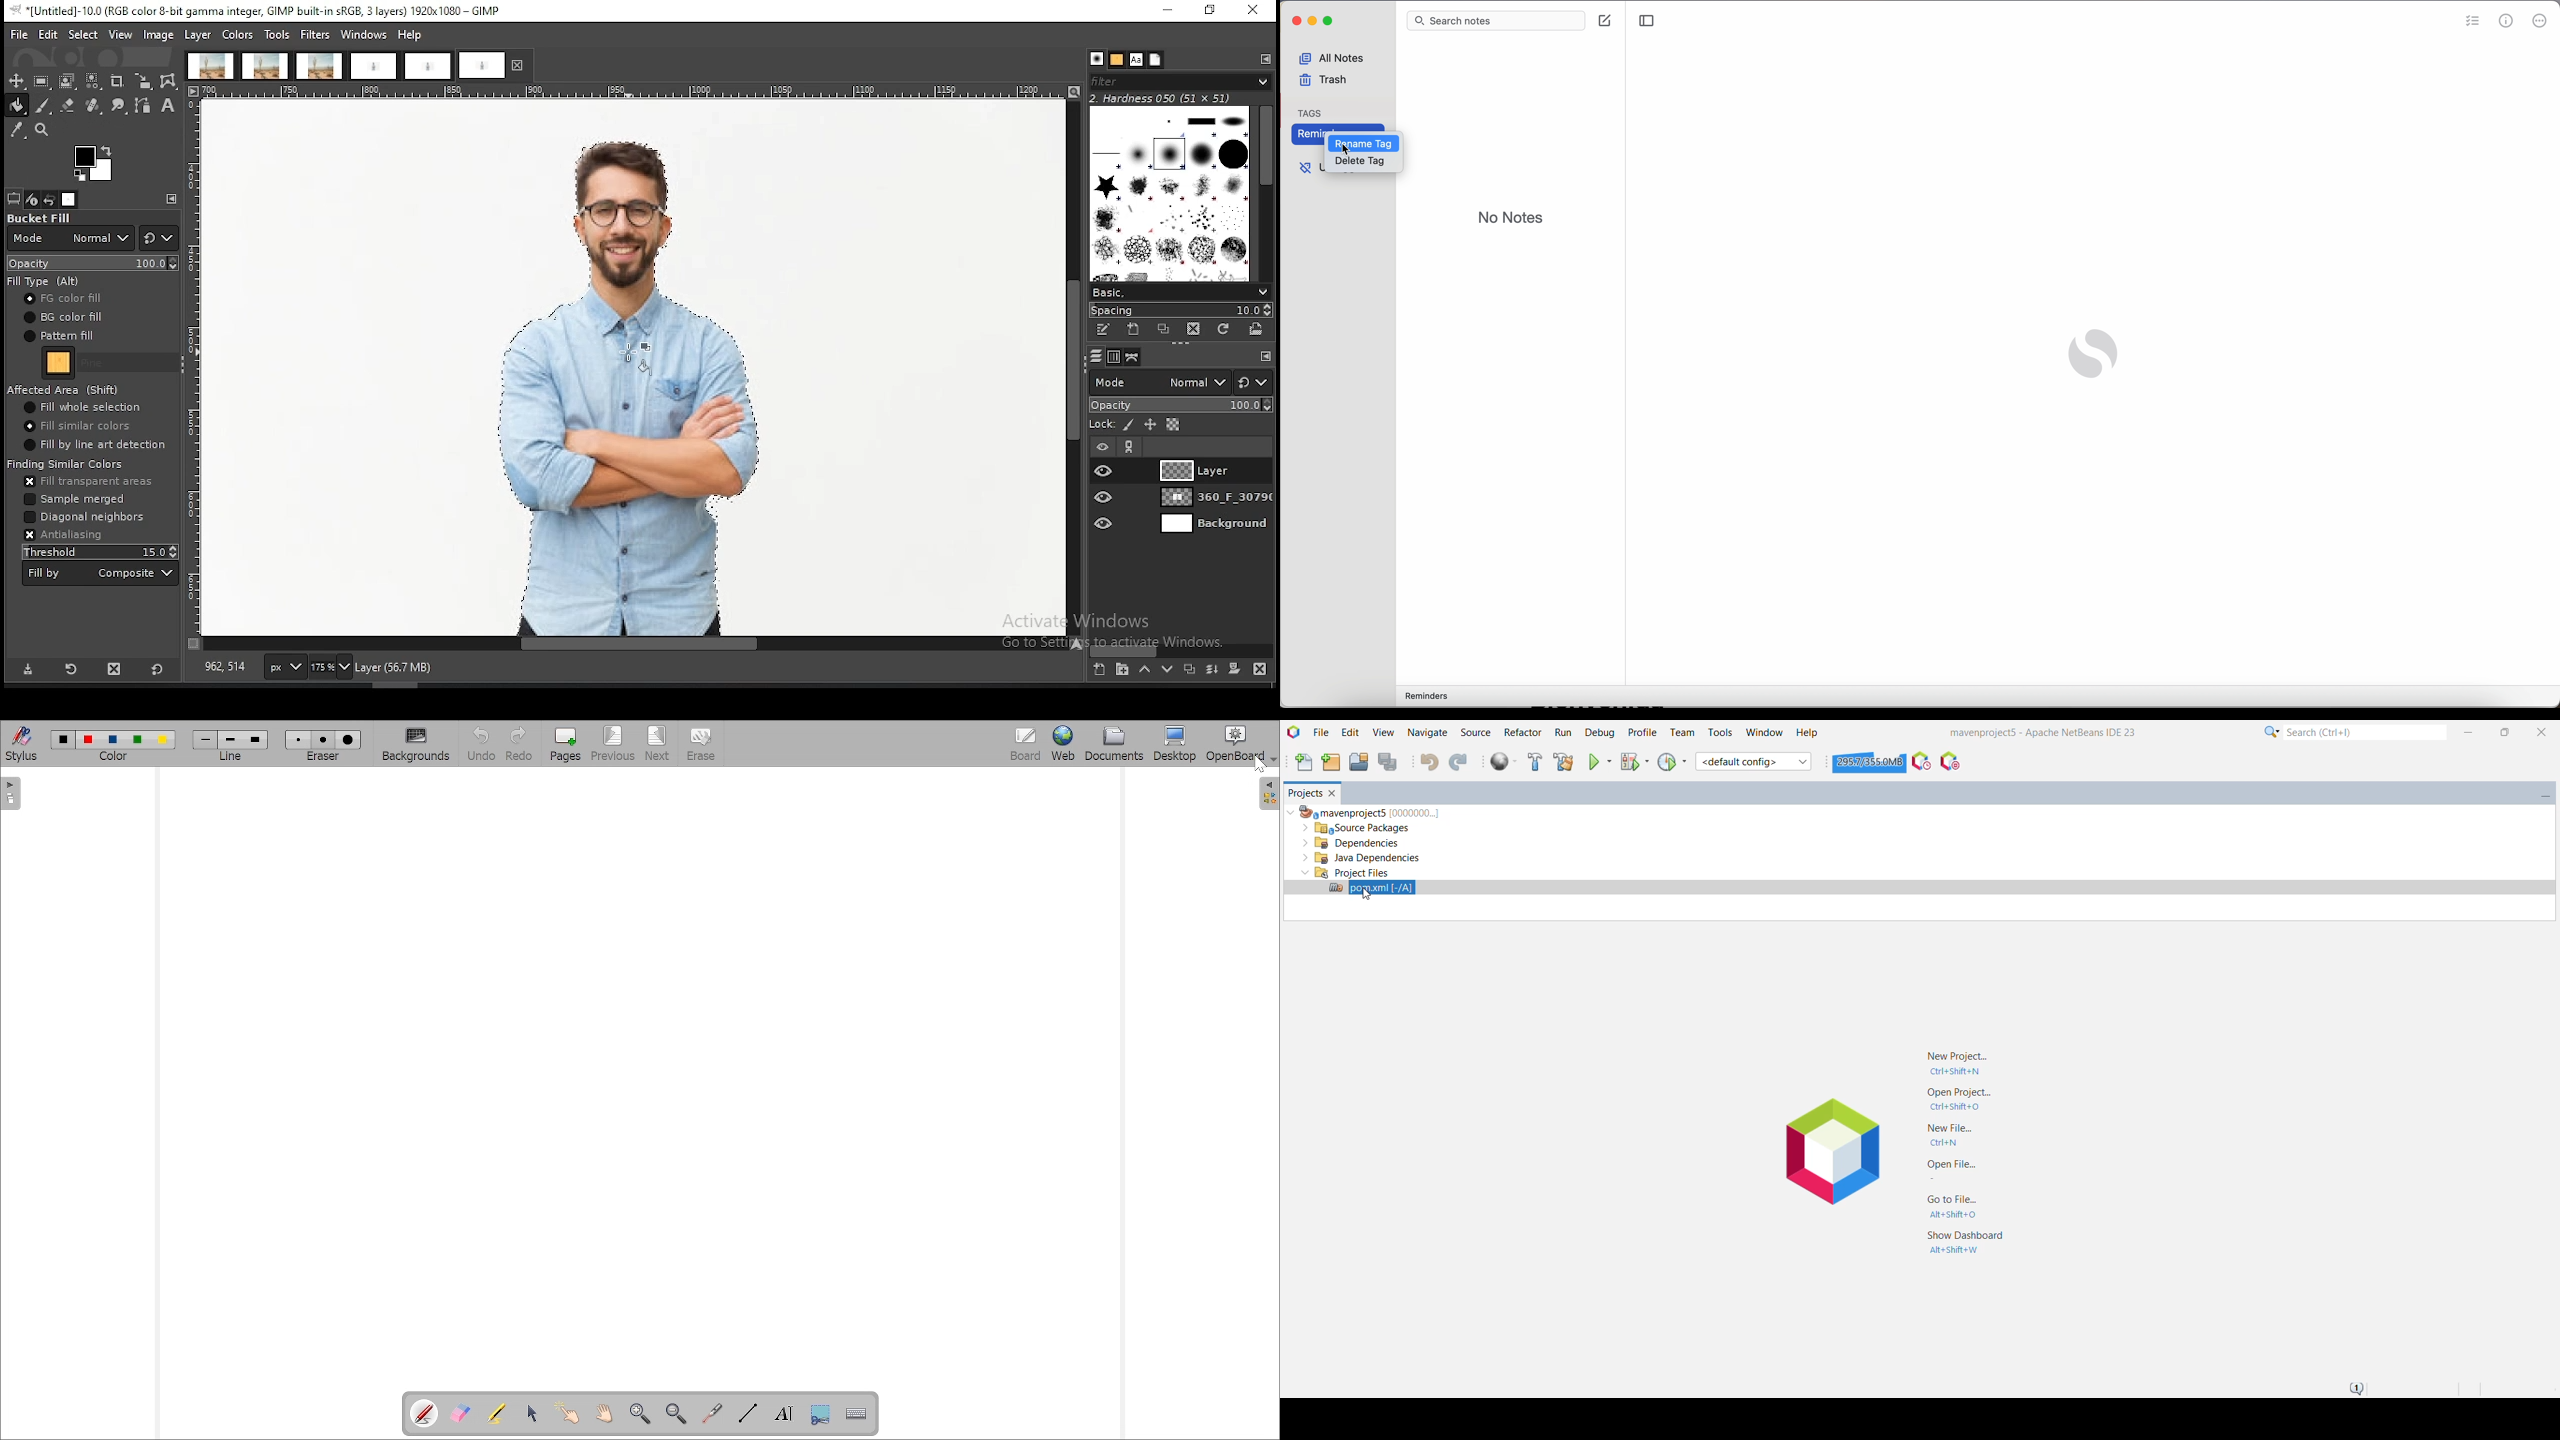 The image size is (2576, 1456). Describe the element at coordinates (83, 407) in the screenshot. I see `fill whole selection` at that location.